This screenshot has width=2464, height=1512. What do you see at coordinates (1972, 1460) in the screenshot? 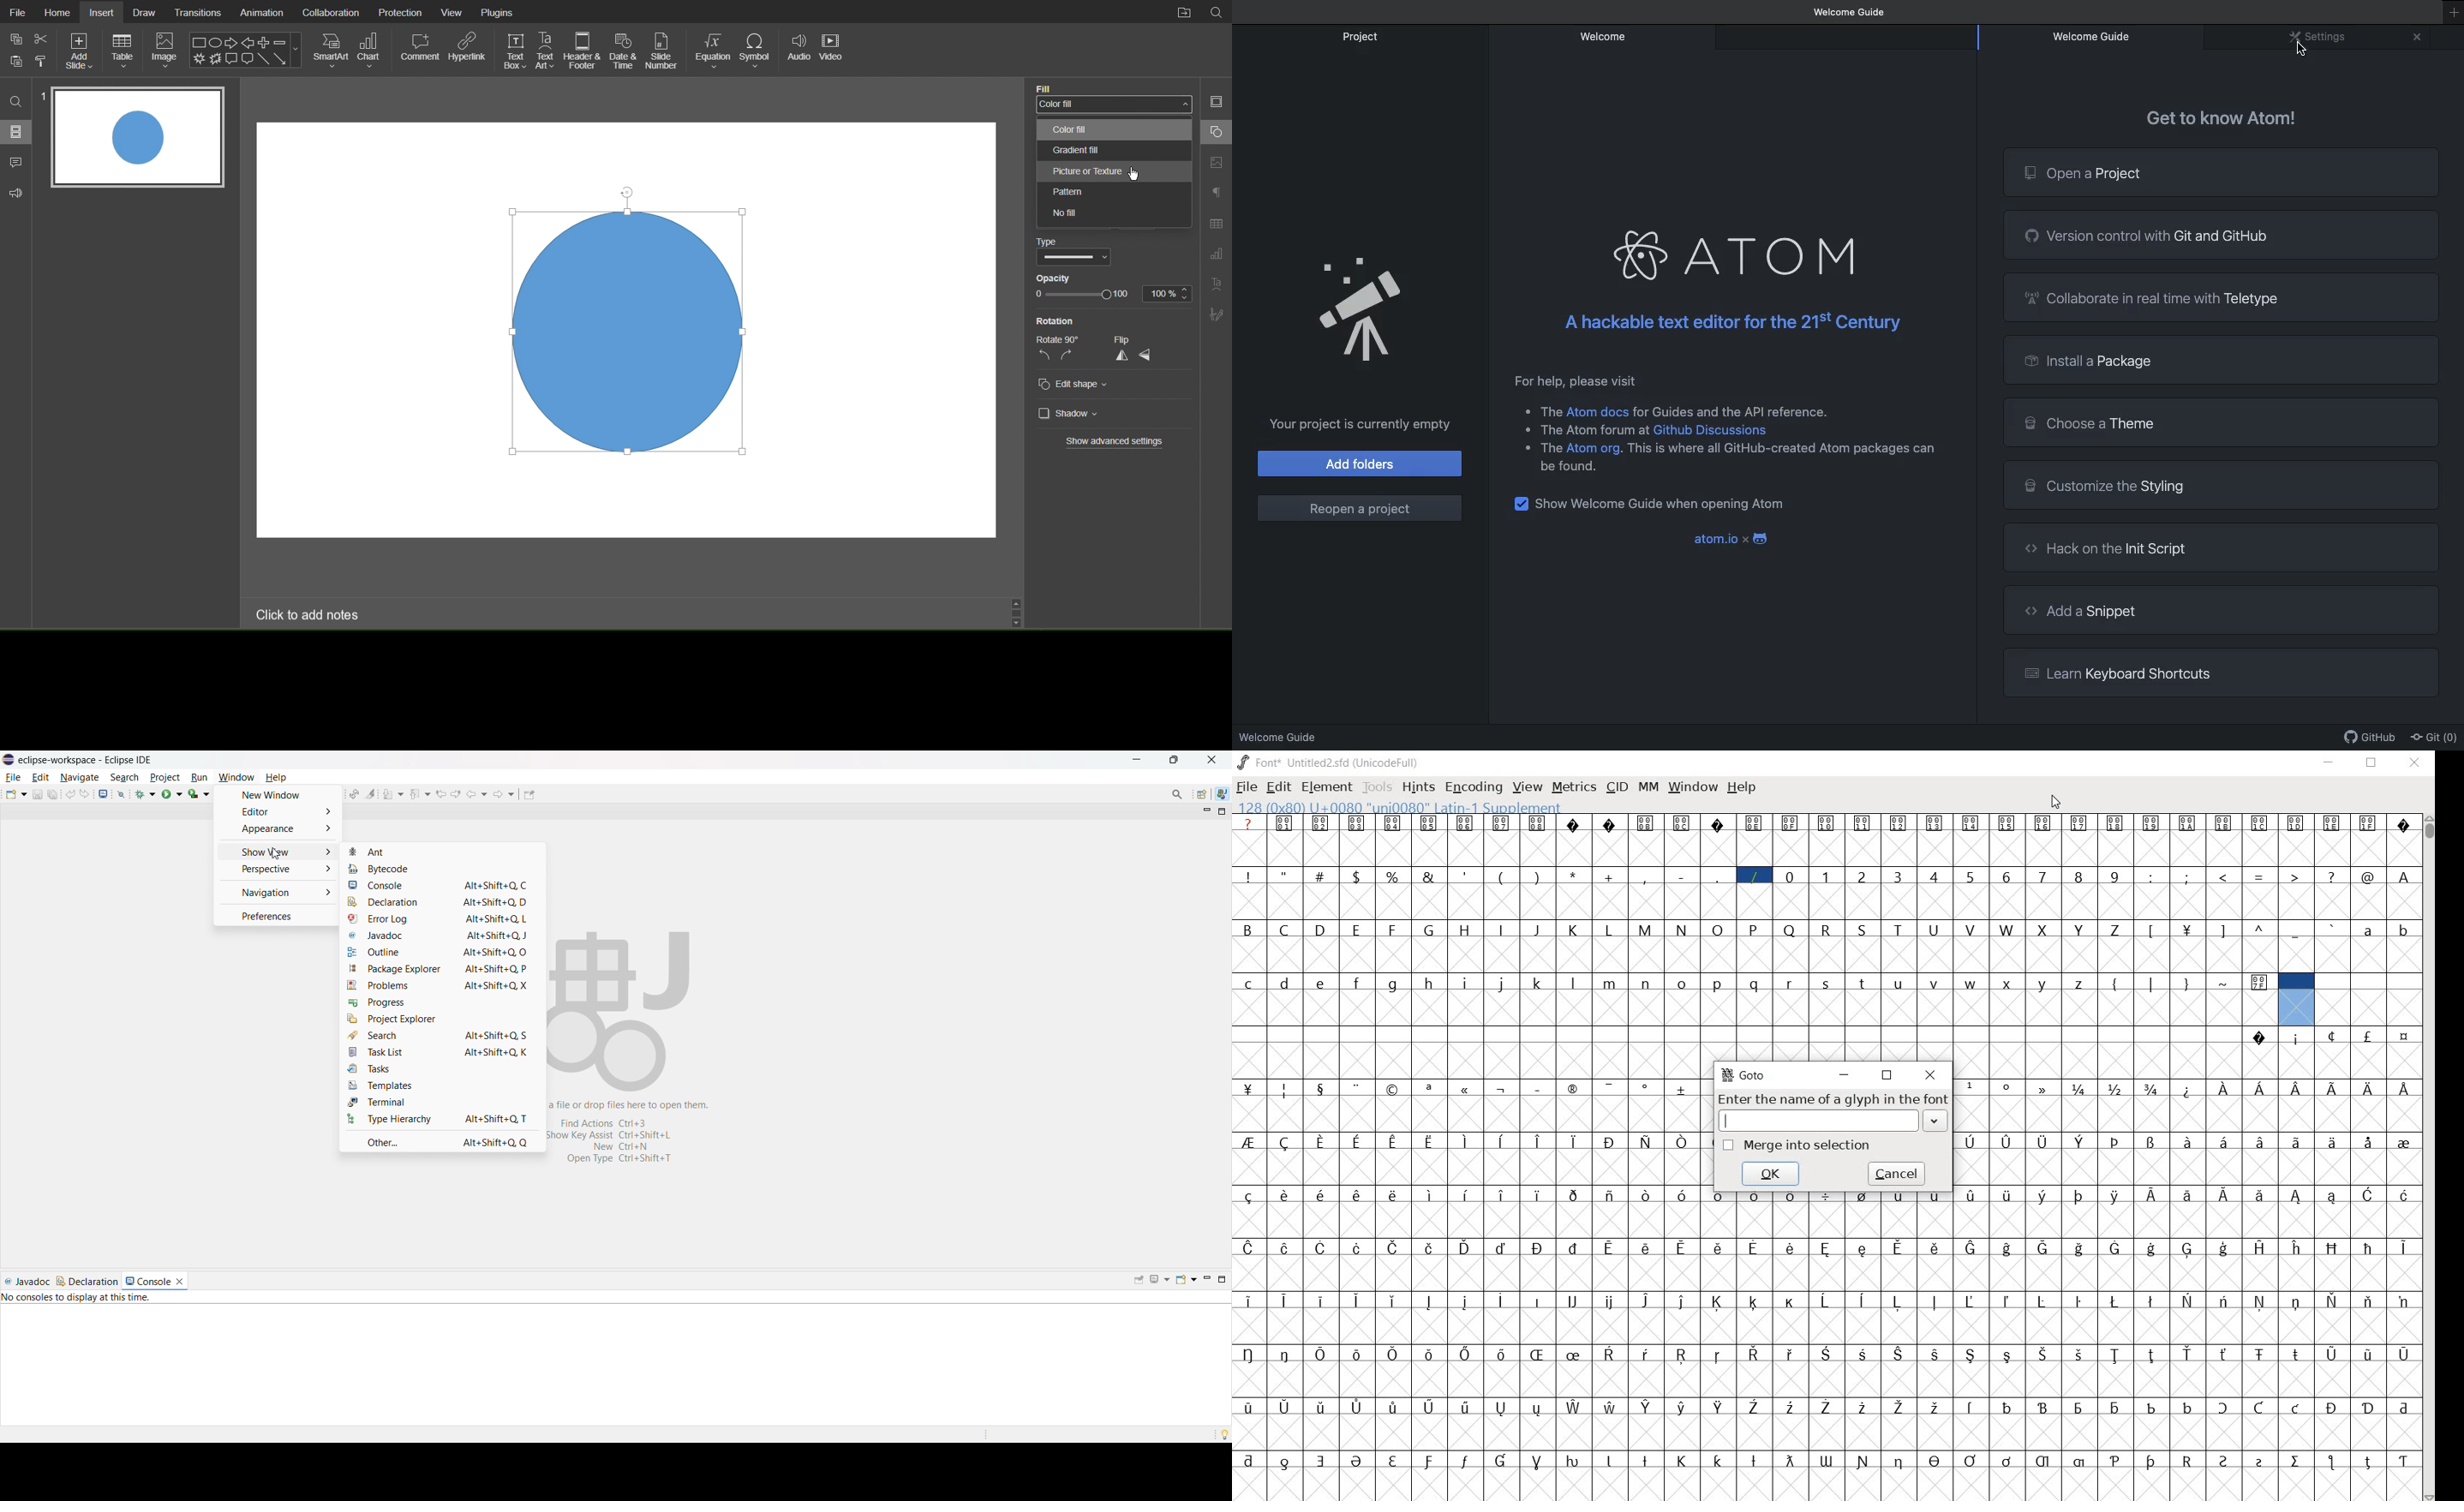
I see `Symbol` at bounding box center [1972, 1460].